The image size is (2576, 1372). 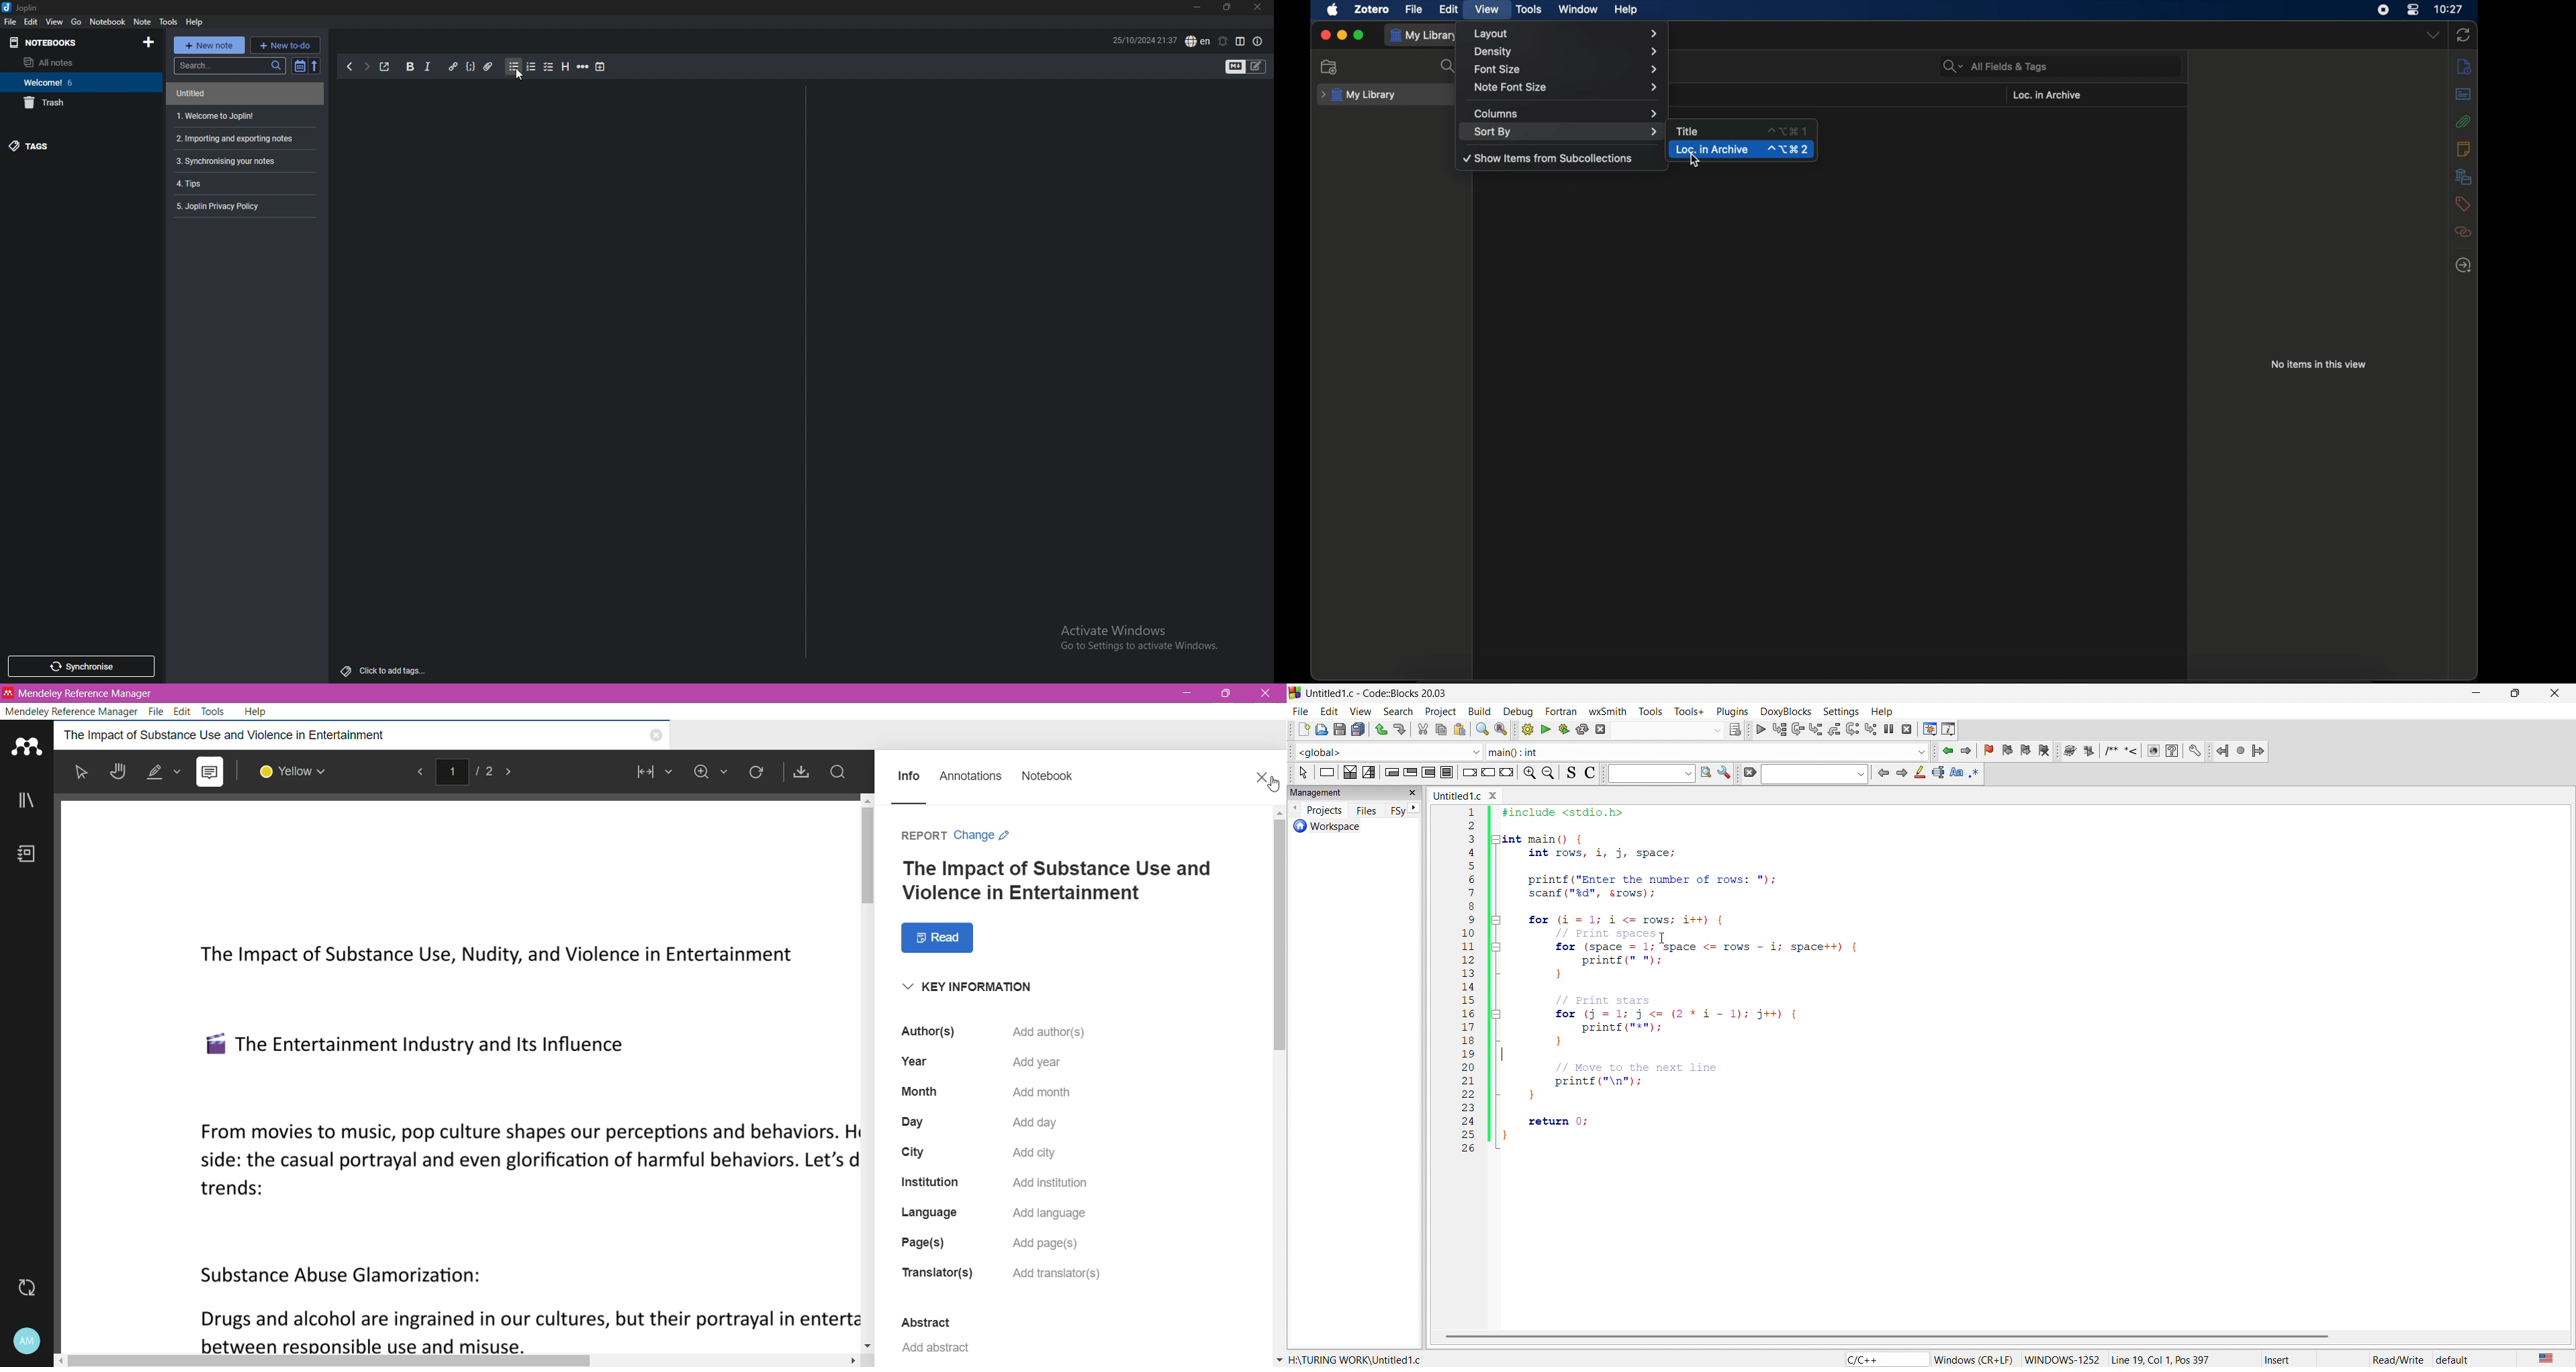 What do you see at coordinates (1839, 710) in the screenshot?
I see `setting` at bounding box center [1839, 710].